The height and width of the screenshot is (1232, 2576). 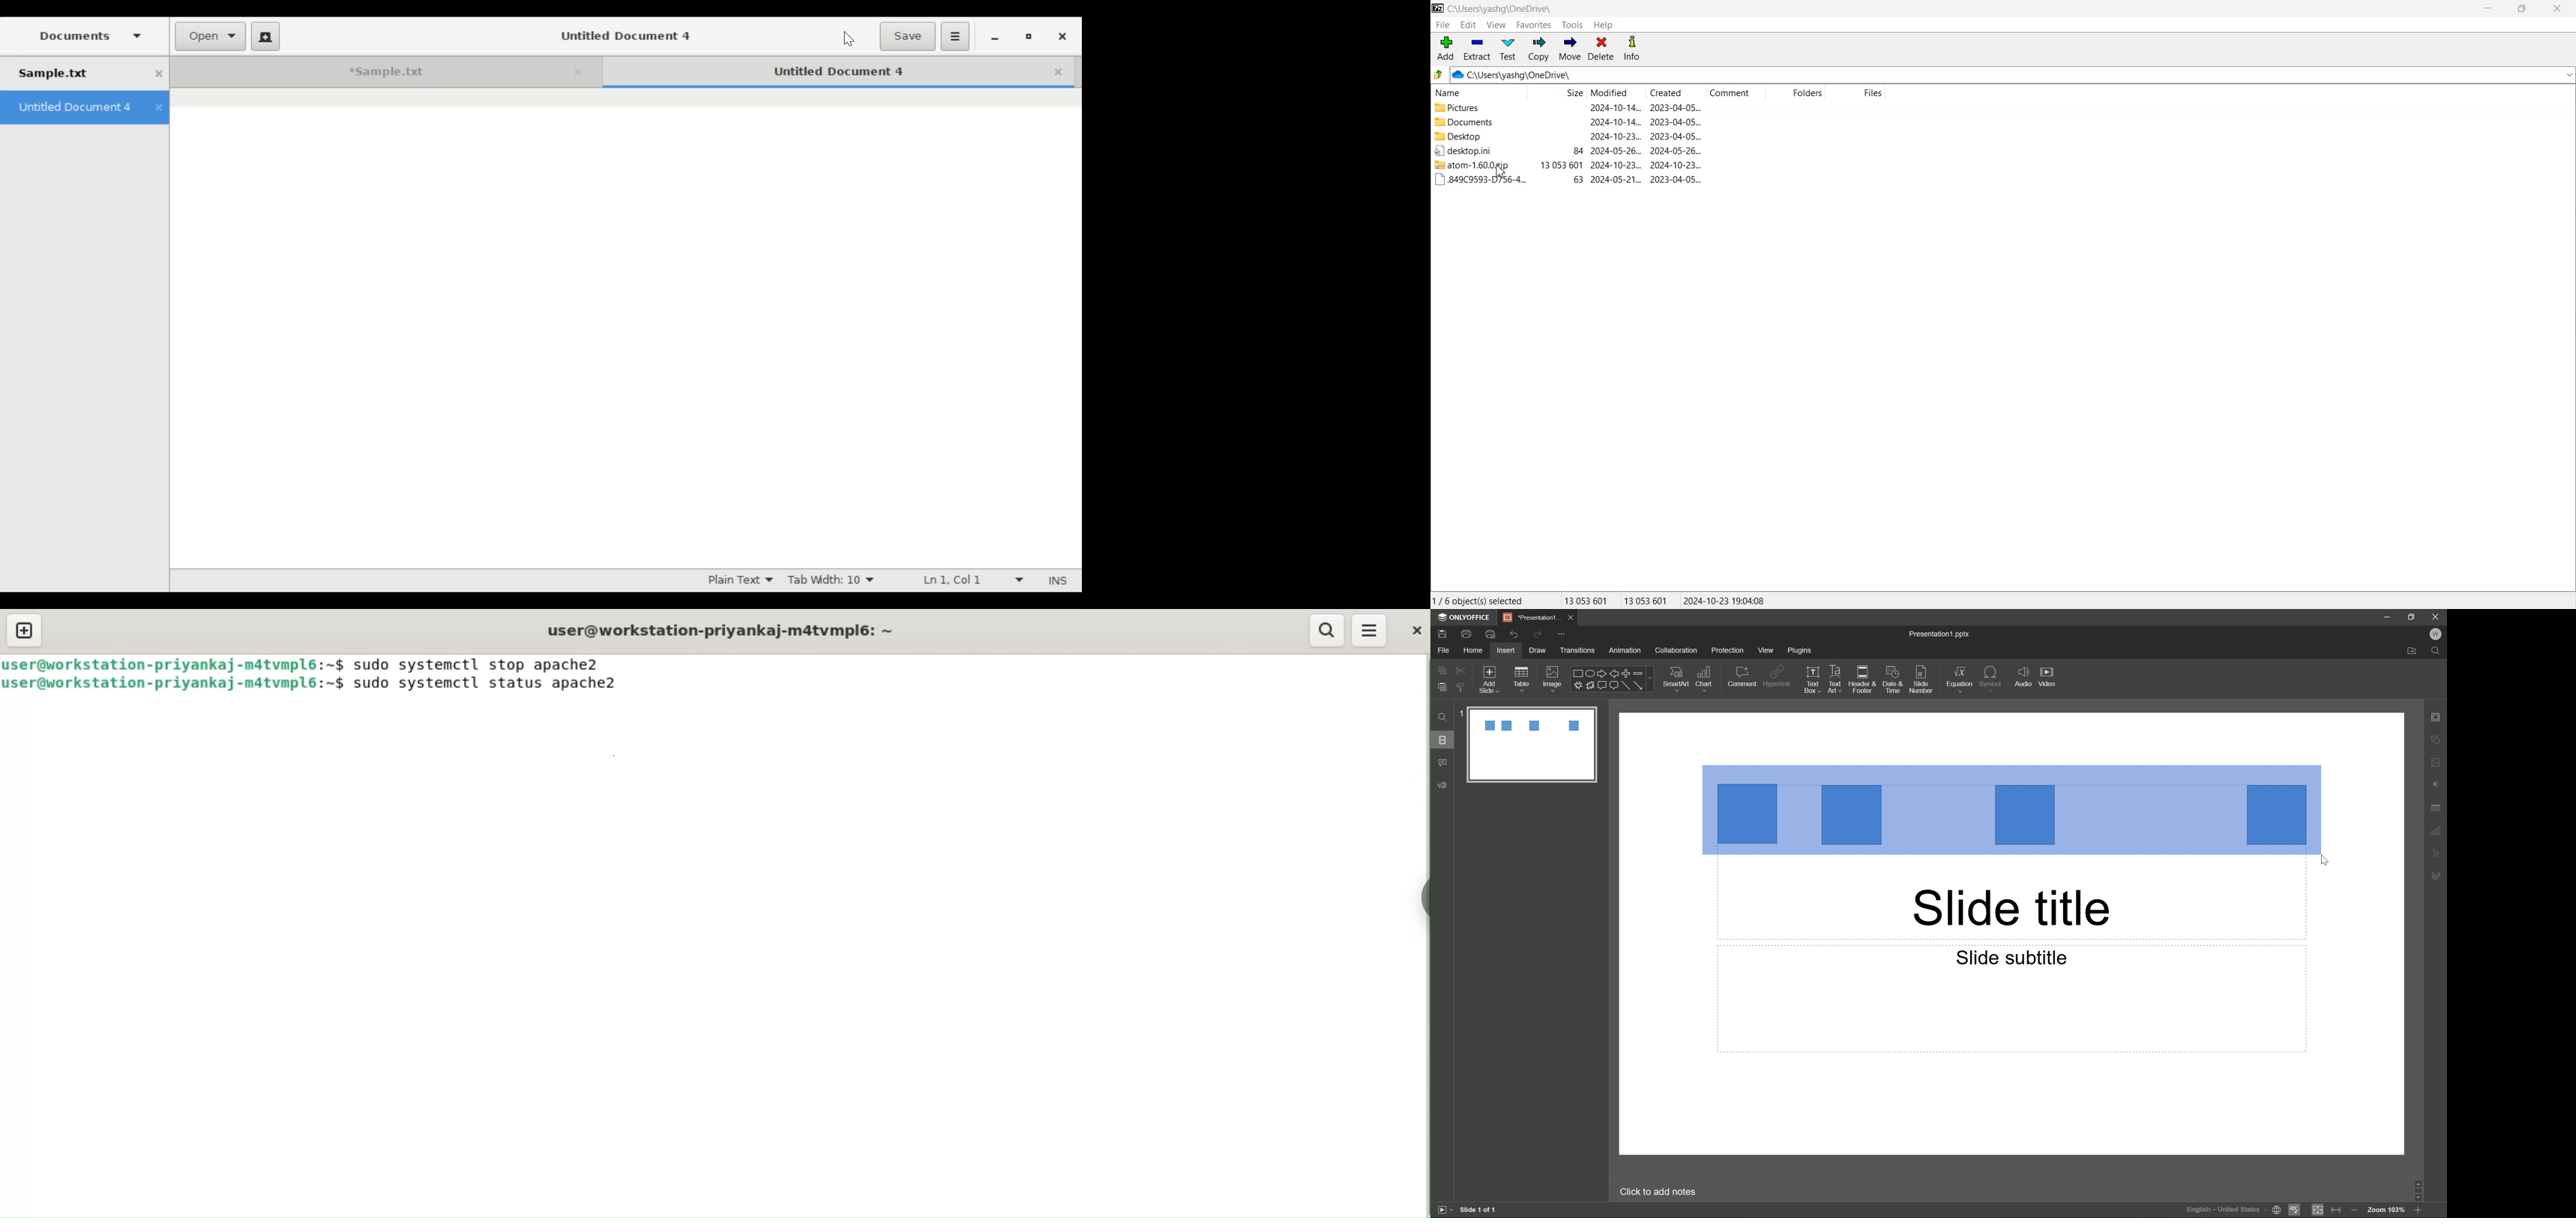 I want to click on audio, so click(x=2022, y=678).